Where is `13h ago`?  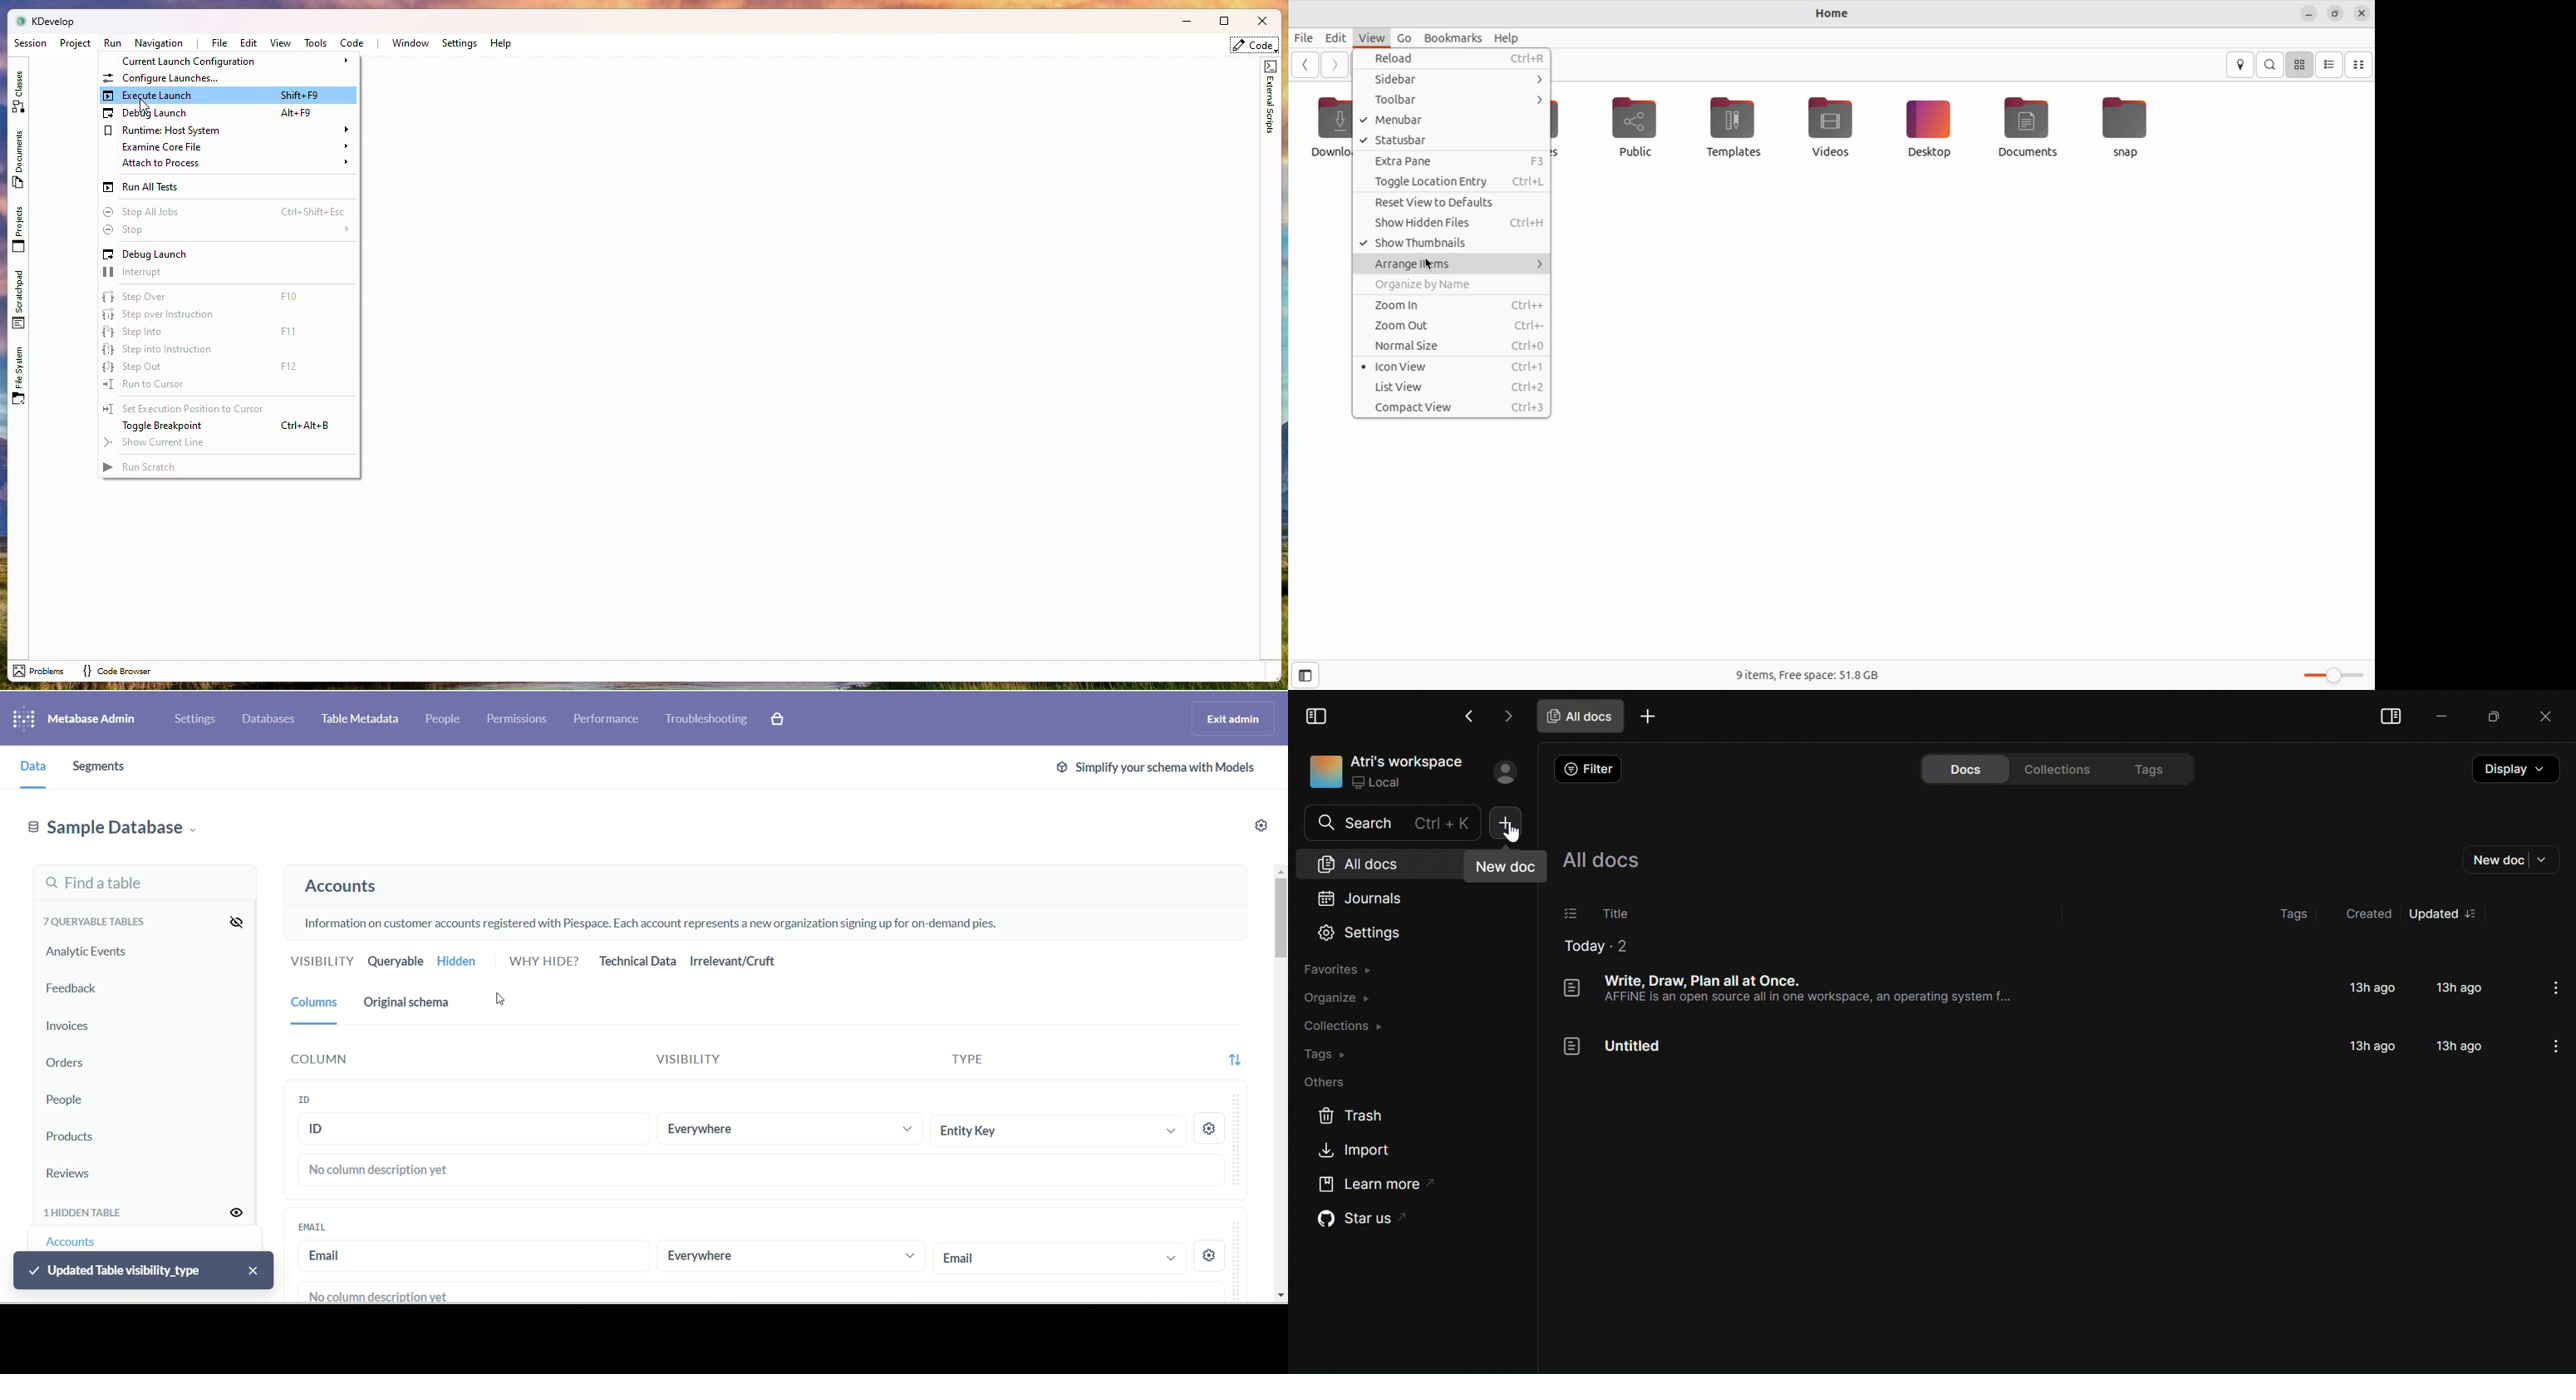
13h ago is located at coordinates (2373, 1047).